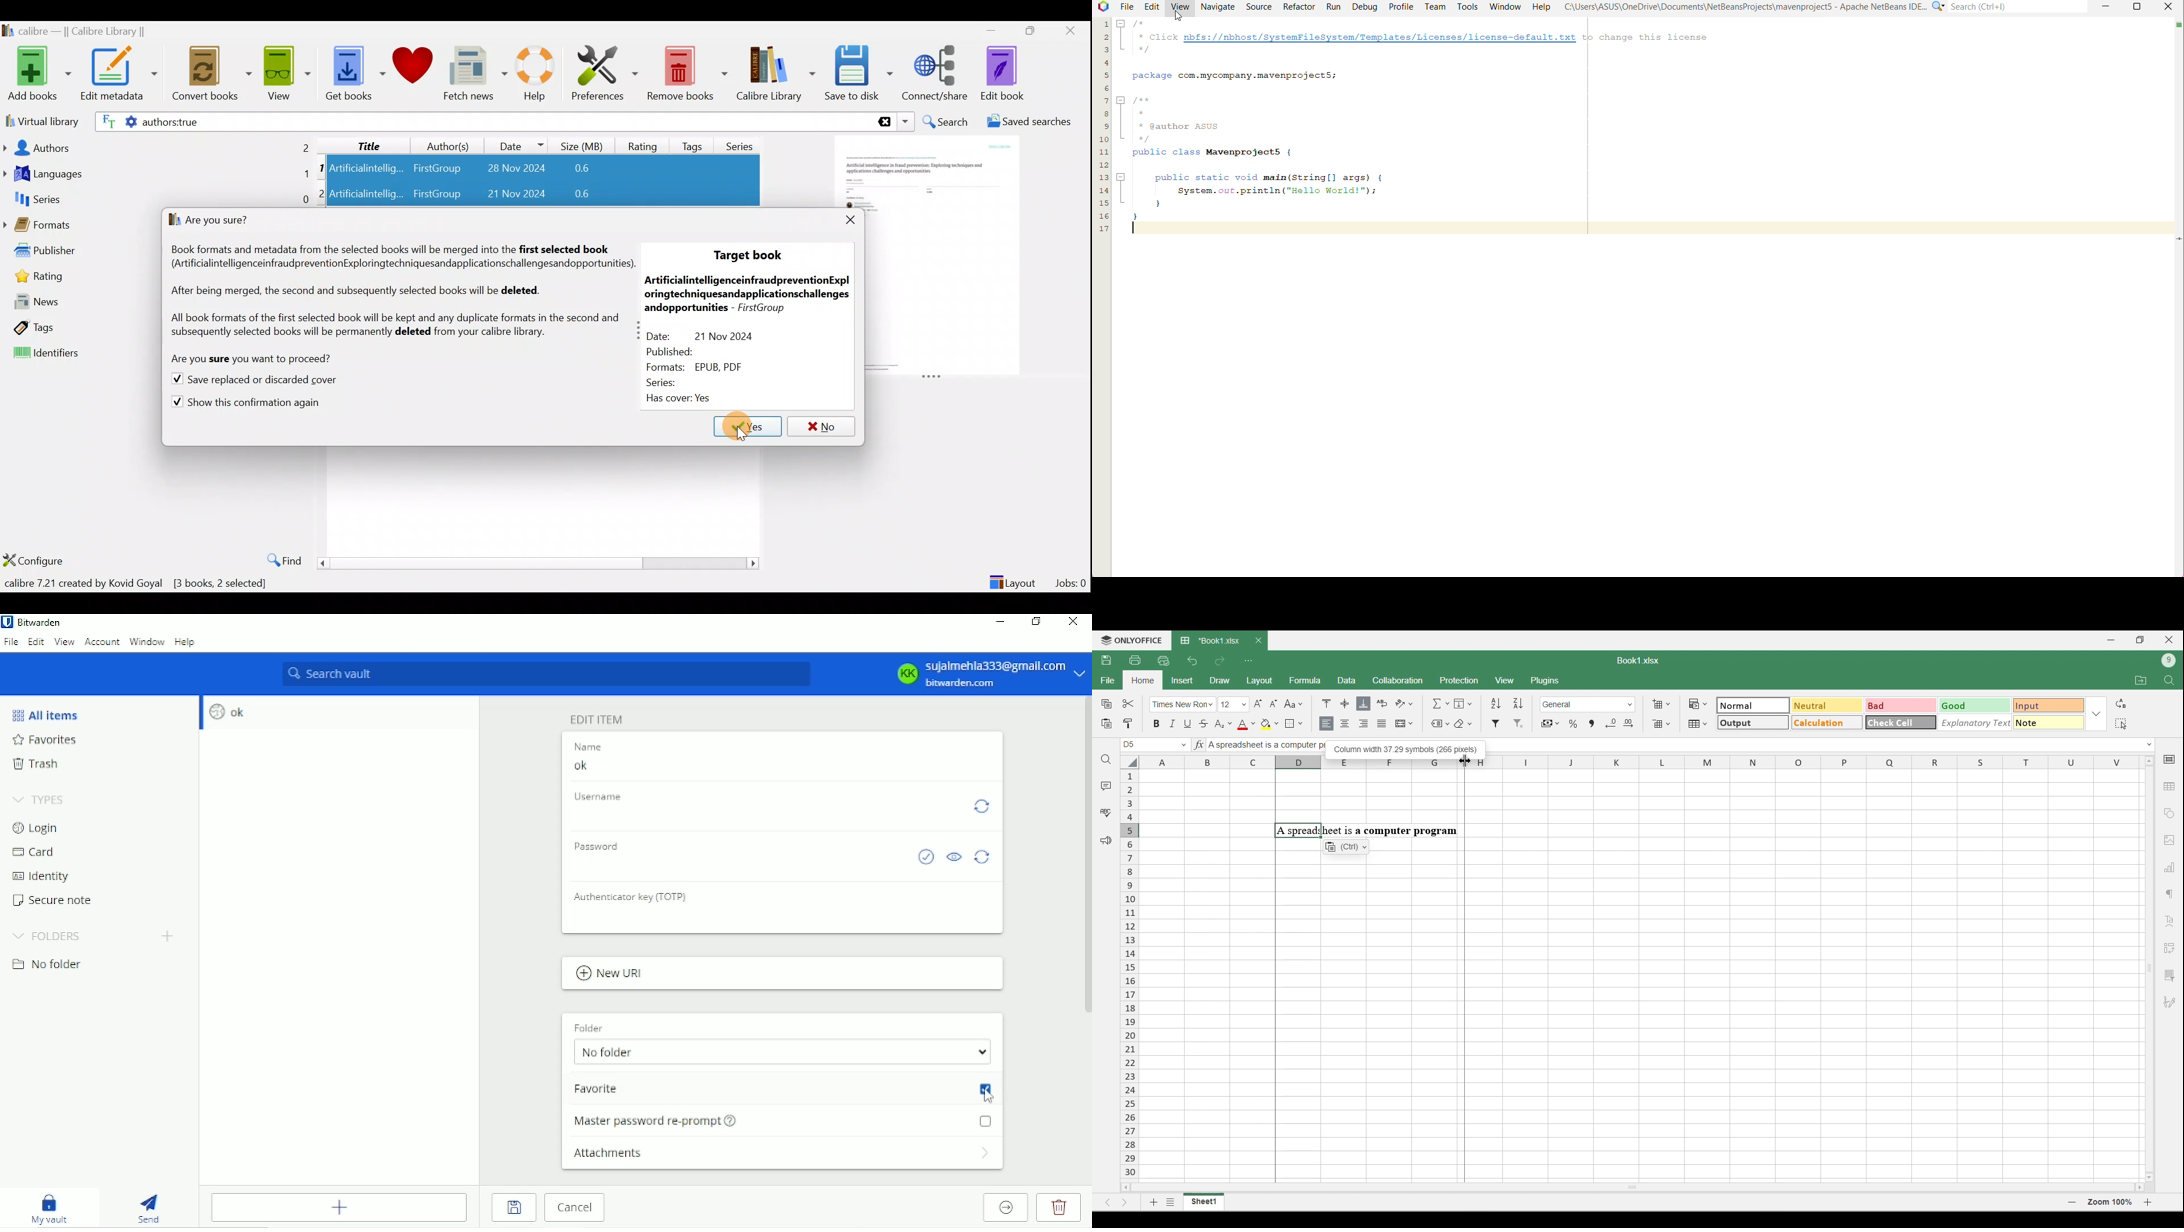 The height and width of the screenshot is (1232, 2184). What do you see at coordinates (248, 359) in the screenshot?
I see `Are you sure you want to proceed?` at bounding box center [248, 359].